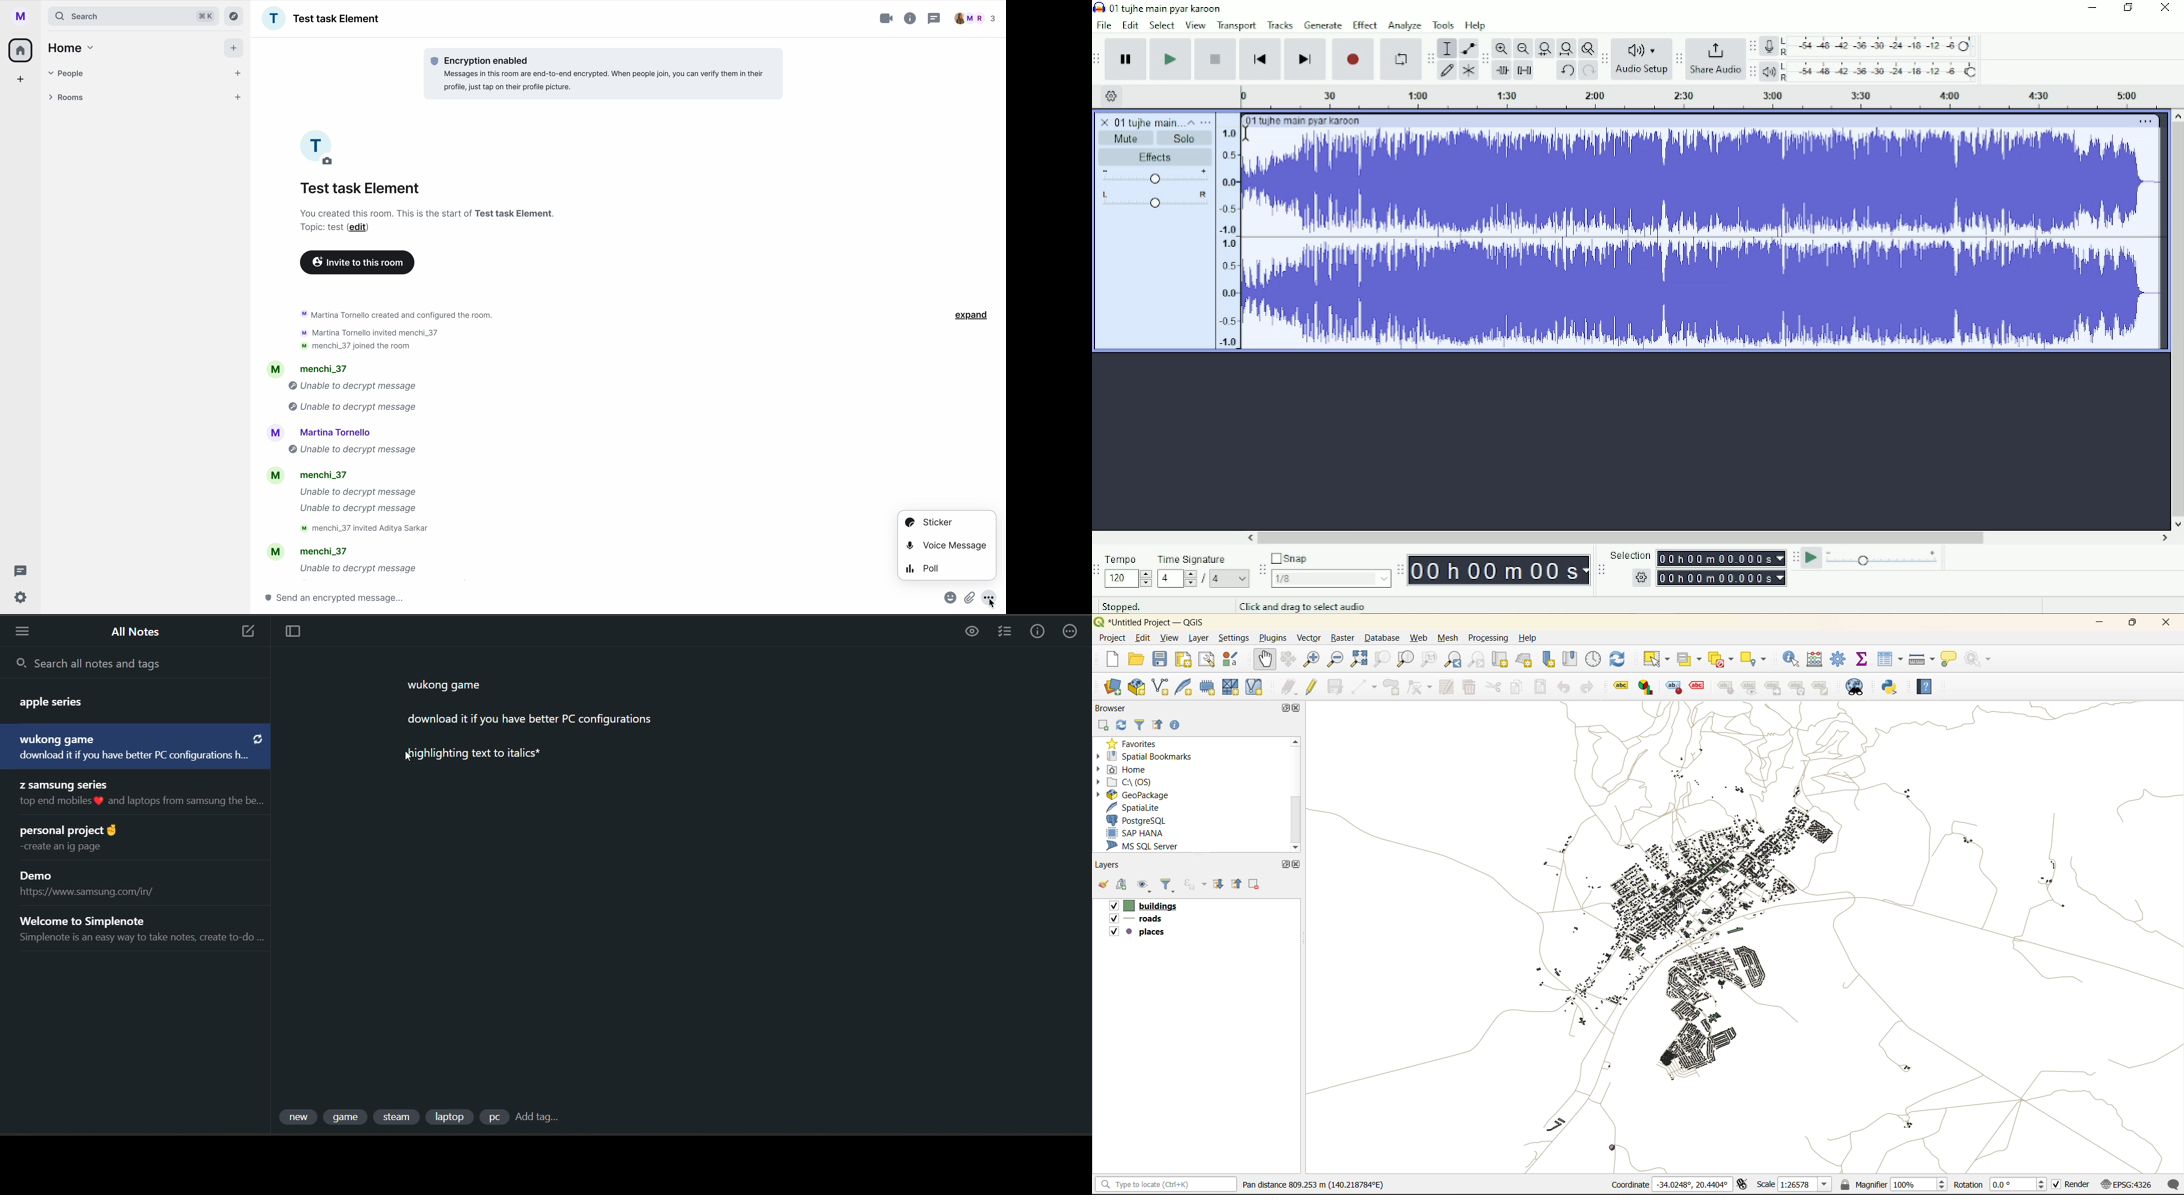  What do you see at coordinates (100, 885) in the screenshot?
I see `note title and preview` at bounding box center [100, 885].